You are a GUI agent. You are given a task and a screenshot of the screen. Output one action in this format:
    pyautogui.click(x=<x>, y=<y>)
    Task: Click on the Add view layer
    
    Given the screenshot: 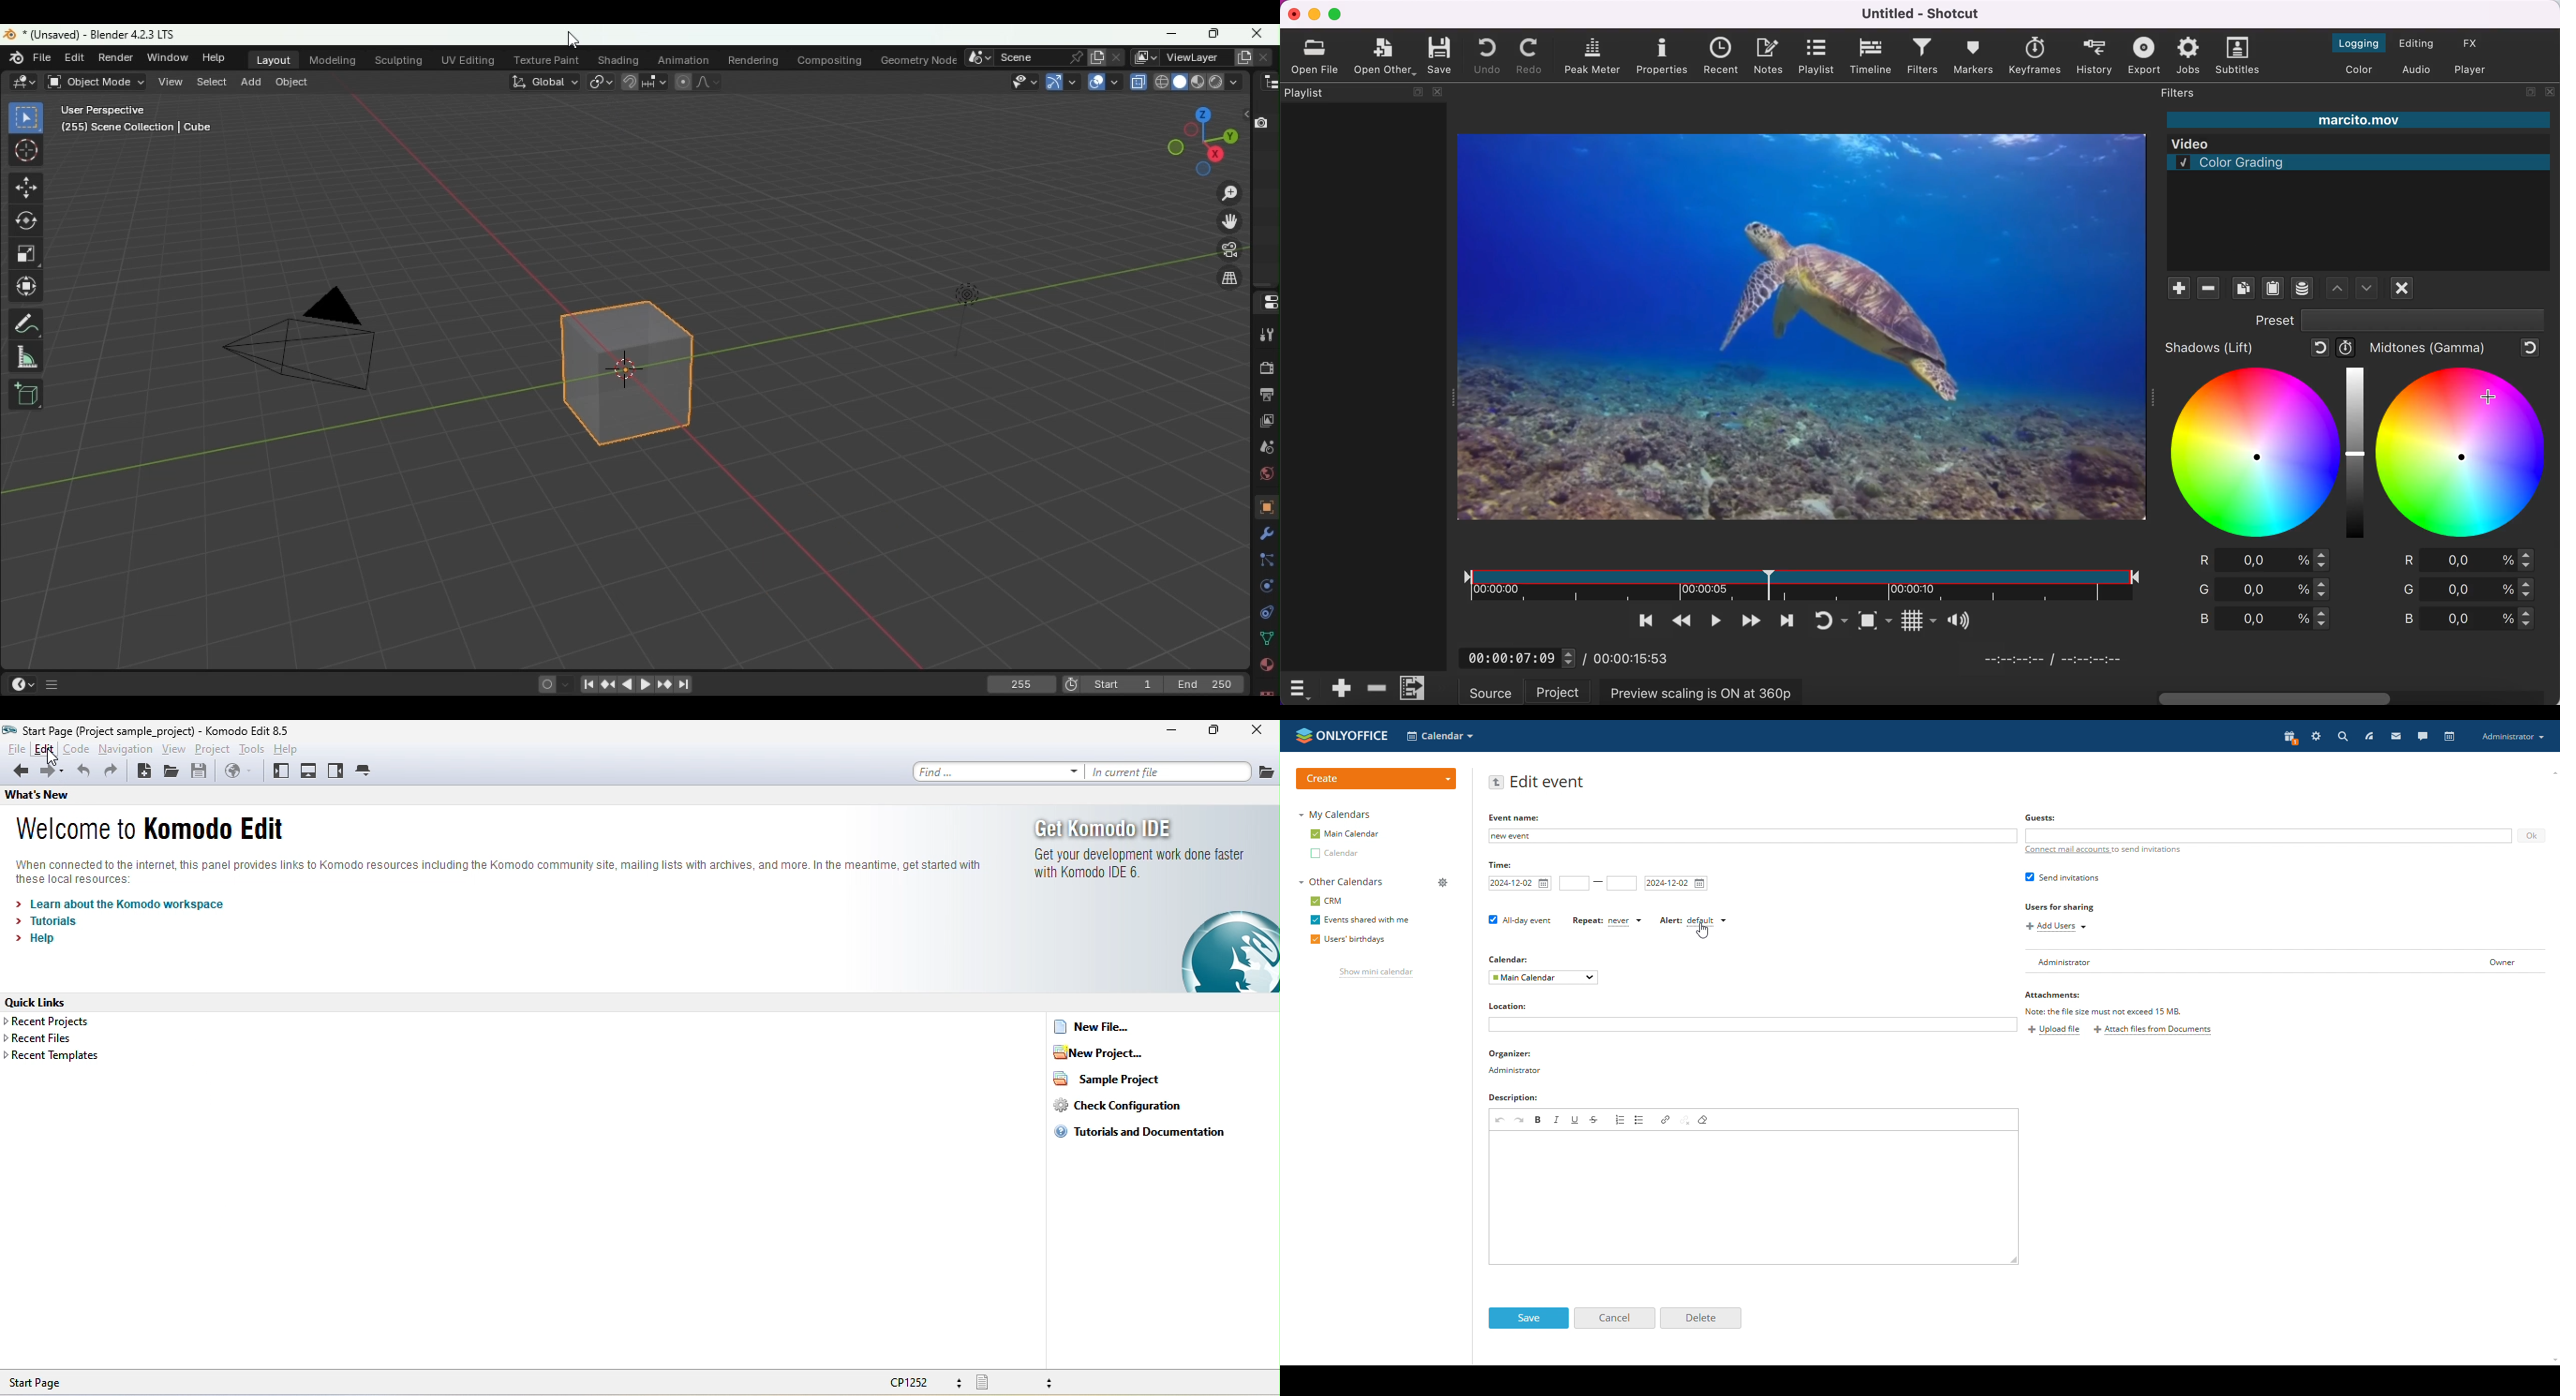 What is the action you would take?
    pyautogui.click(x=1240, y=57)
    